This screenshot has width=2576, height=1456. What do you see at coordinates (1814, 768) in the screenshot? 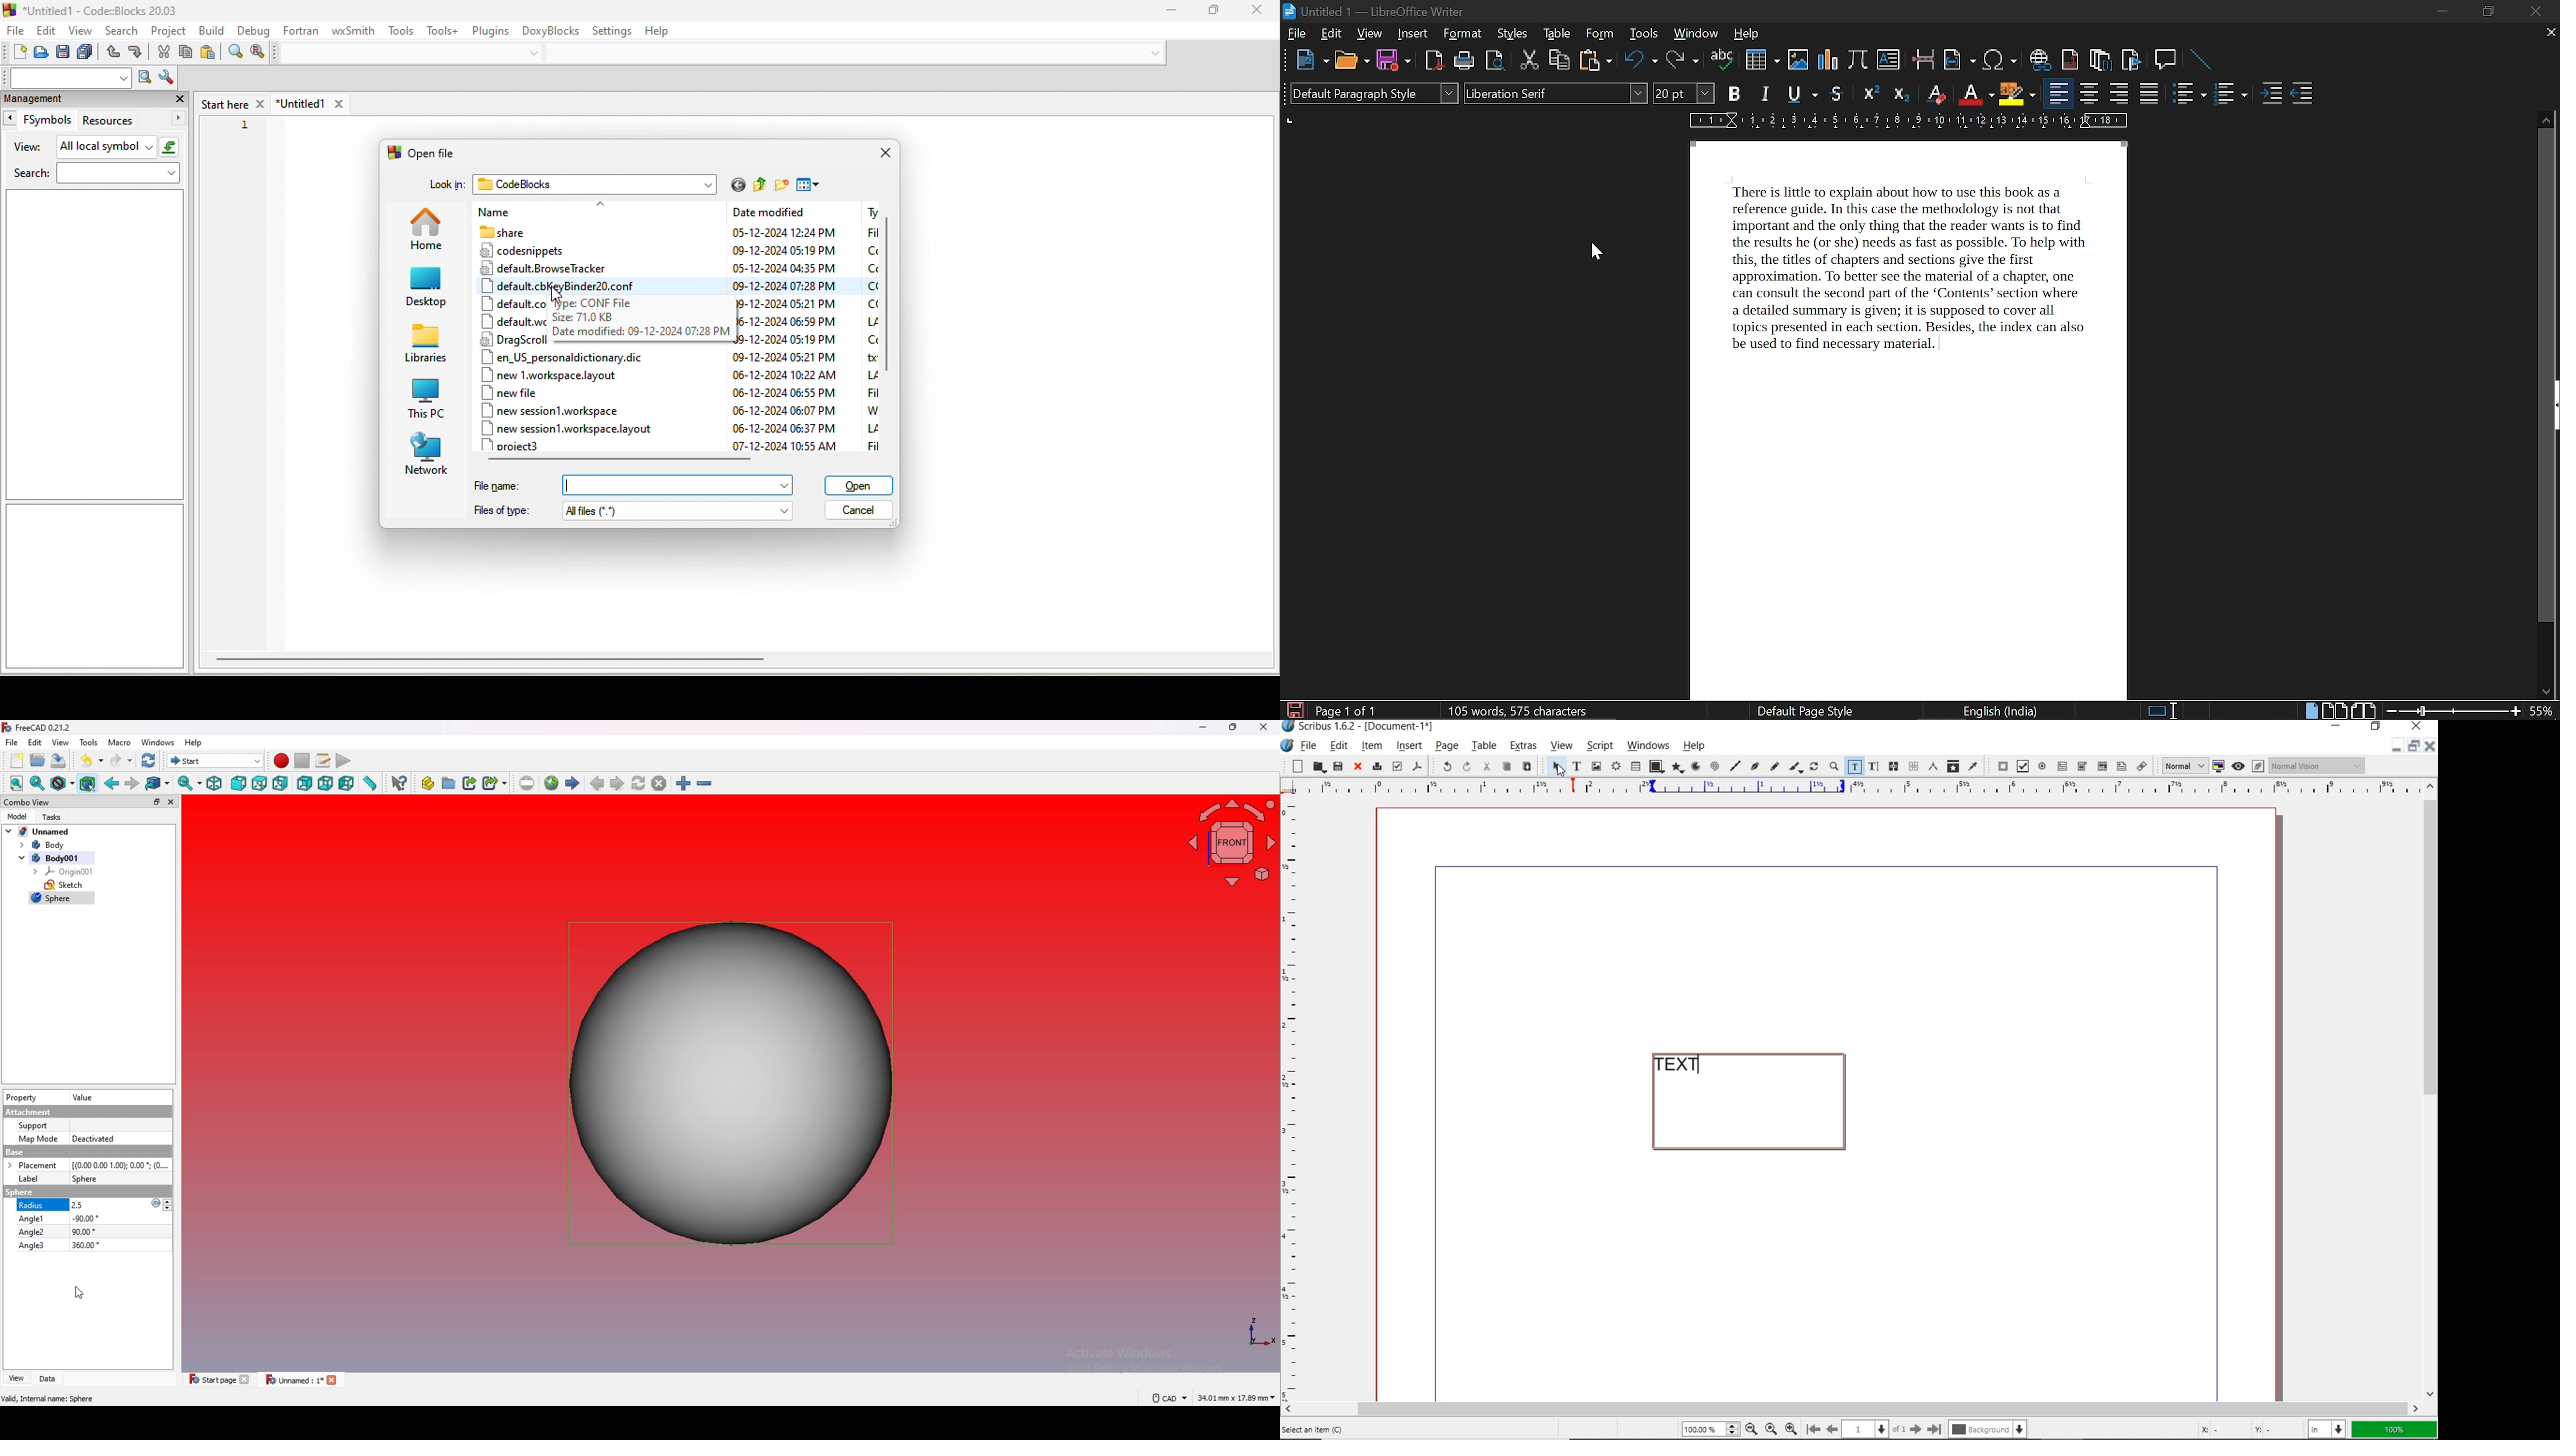
I see `rotate item` at bounding box center [1814, 768].